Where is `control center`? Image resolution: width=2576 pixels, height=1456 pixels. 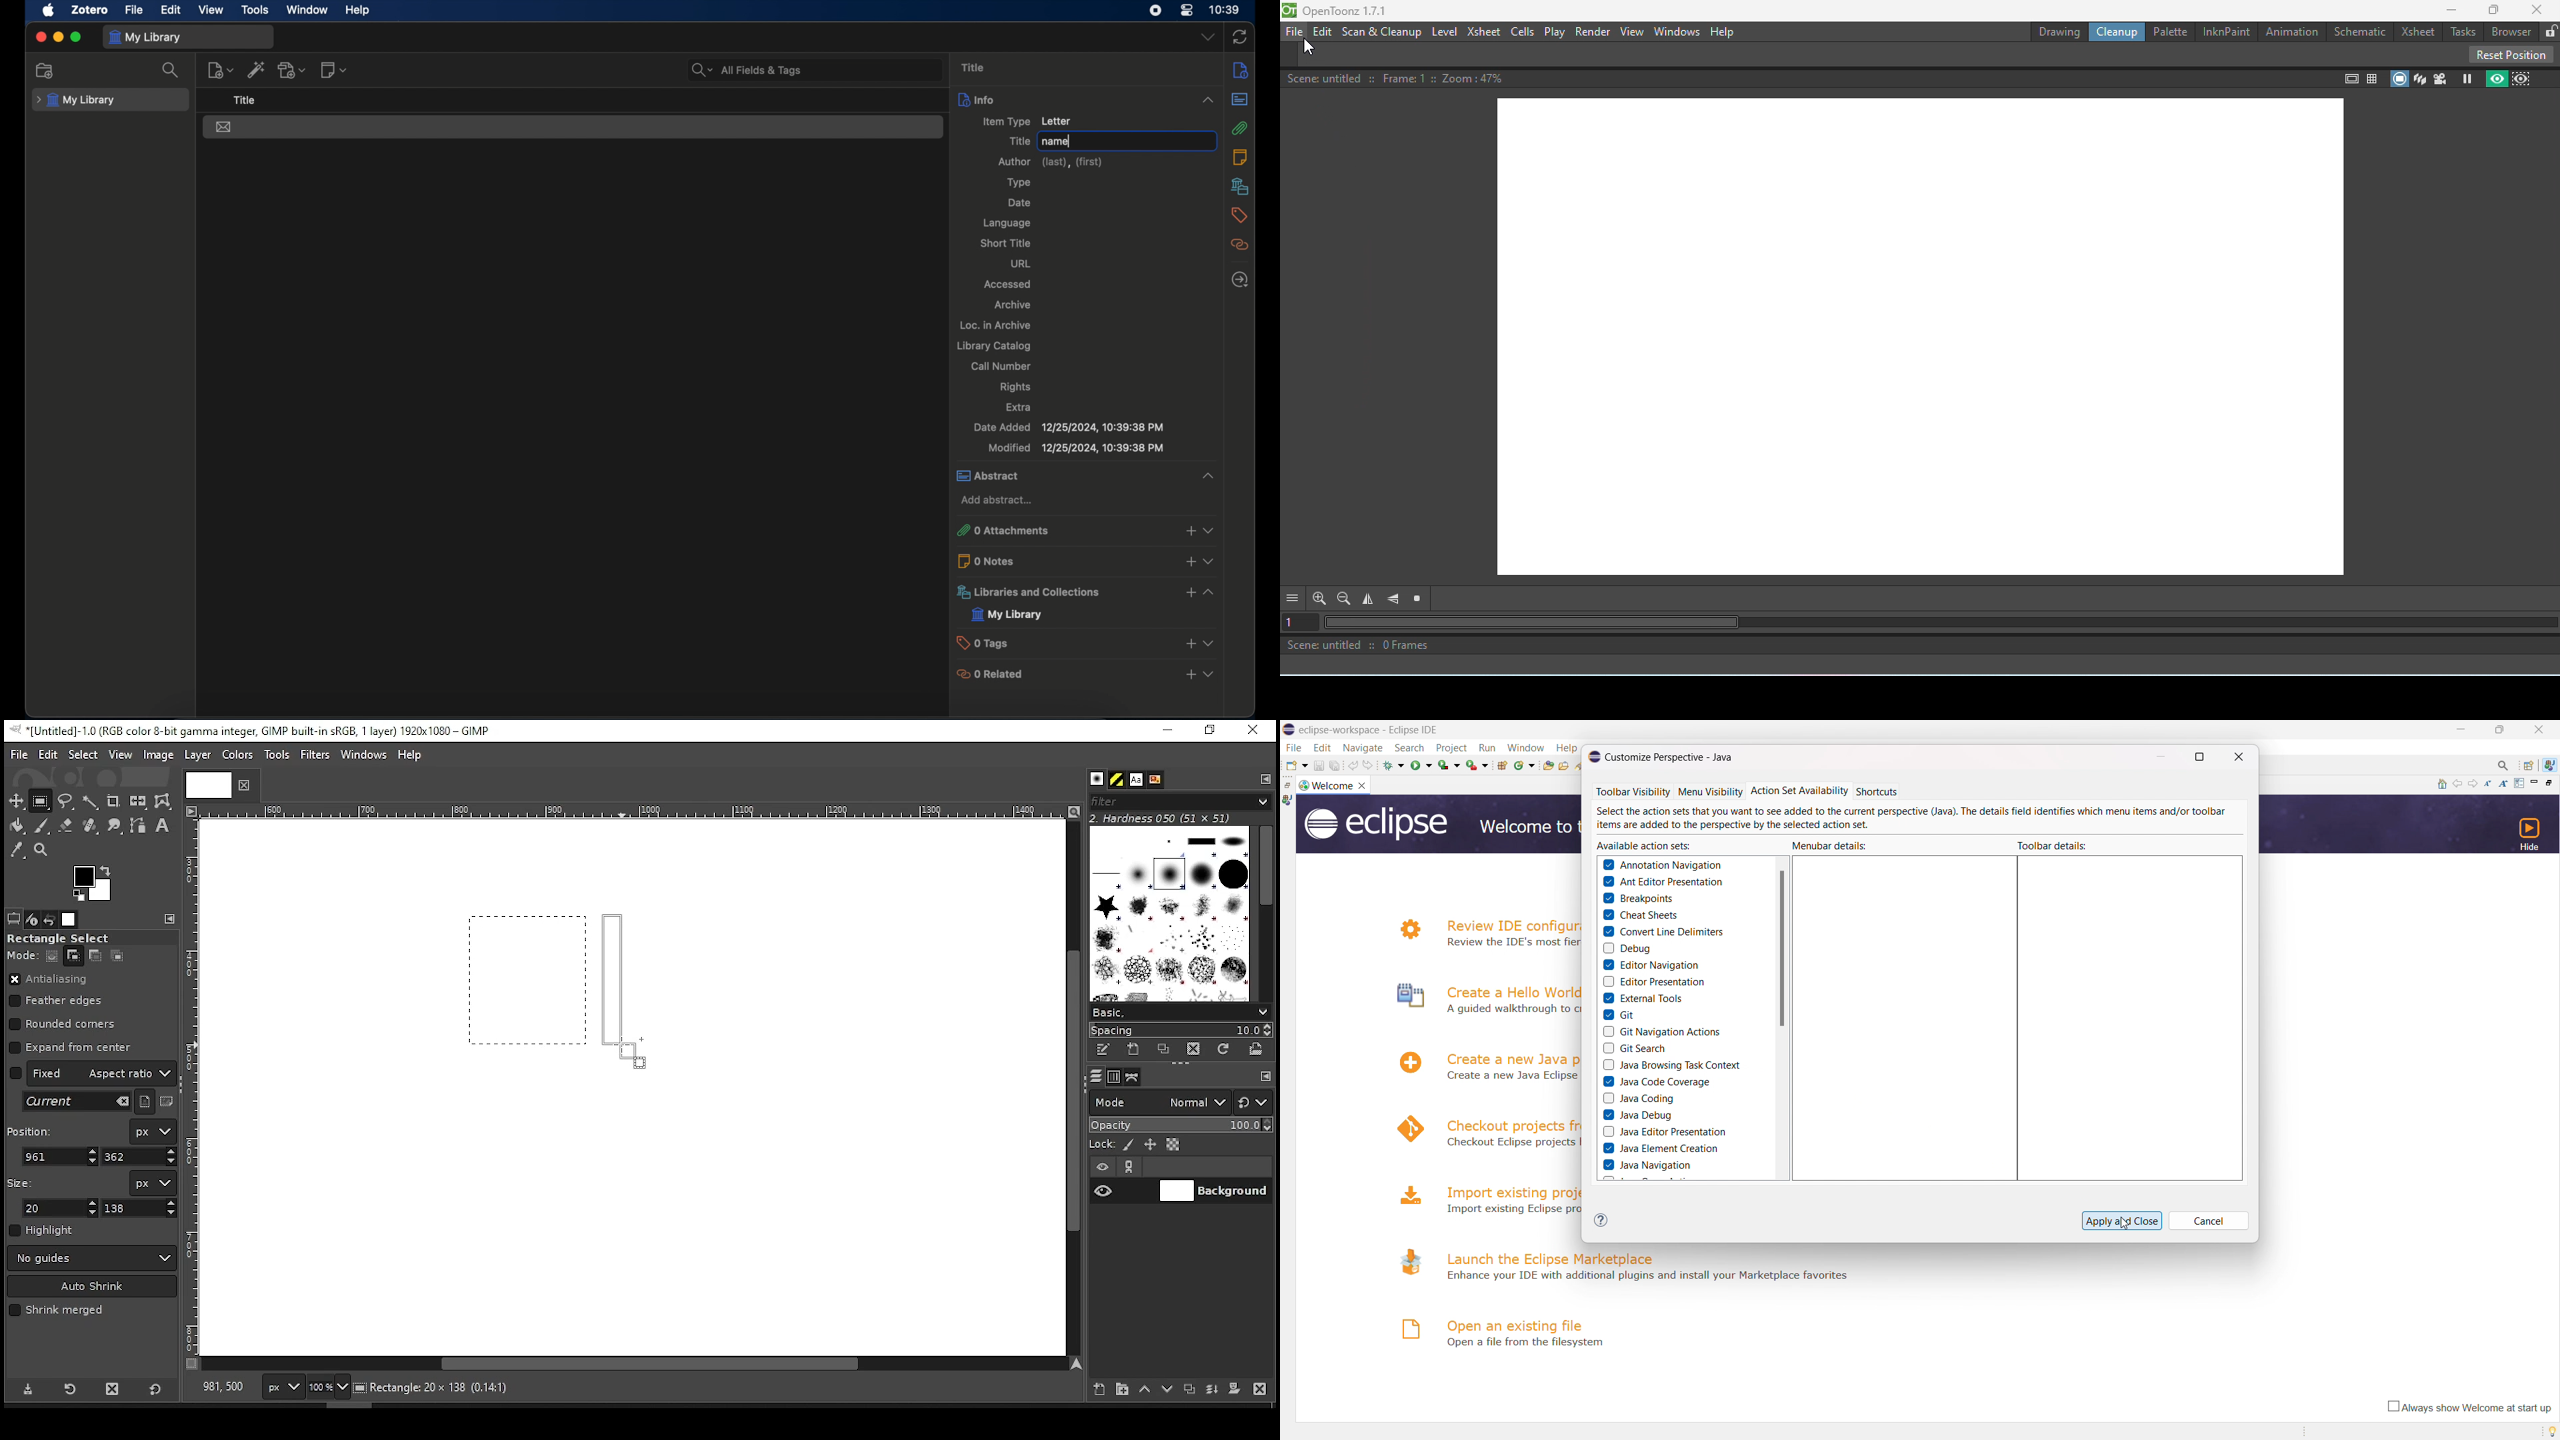
control center is located at coordinates (1187, 9).